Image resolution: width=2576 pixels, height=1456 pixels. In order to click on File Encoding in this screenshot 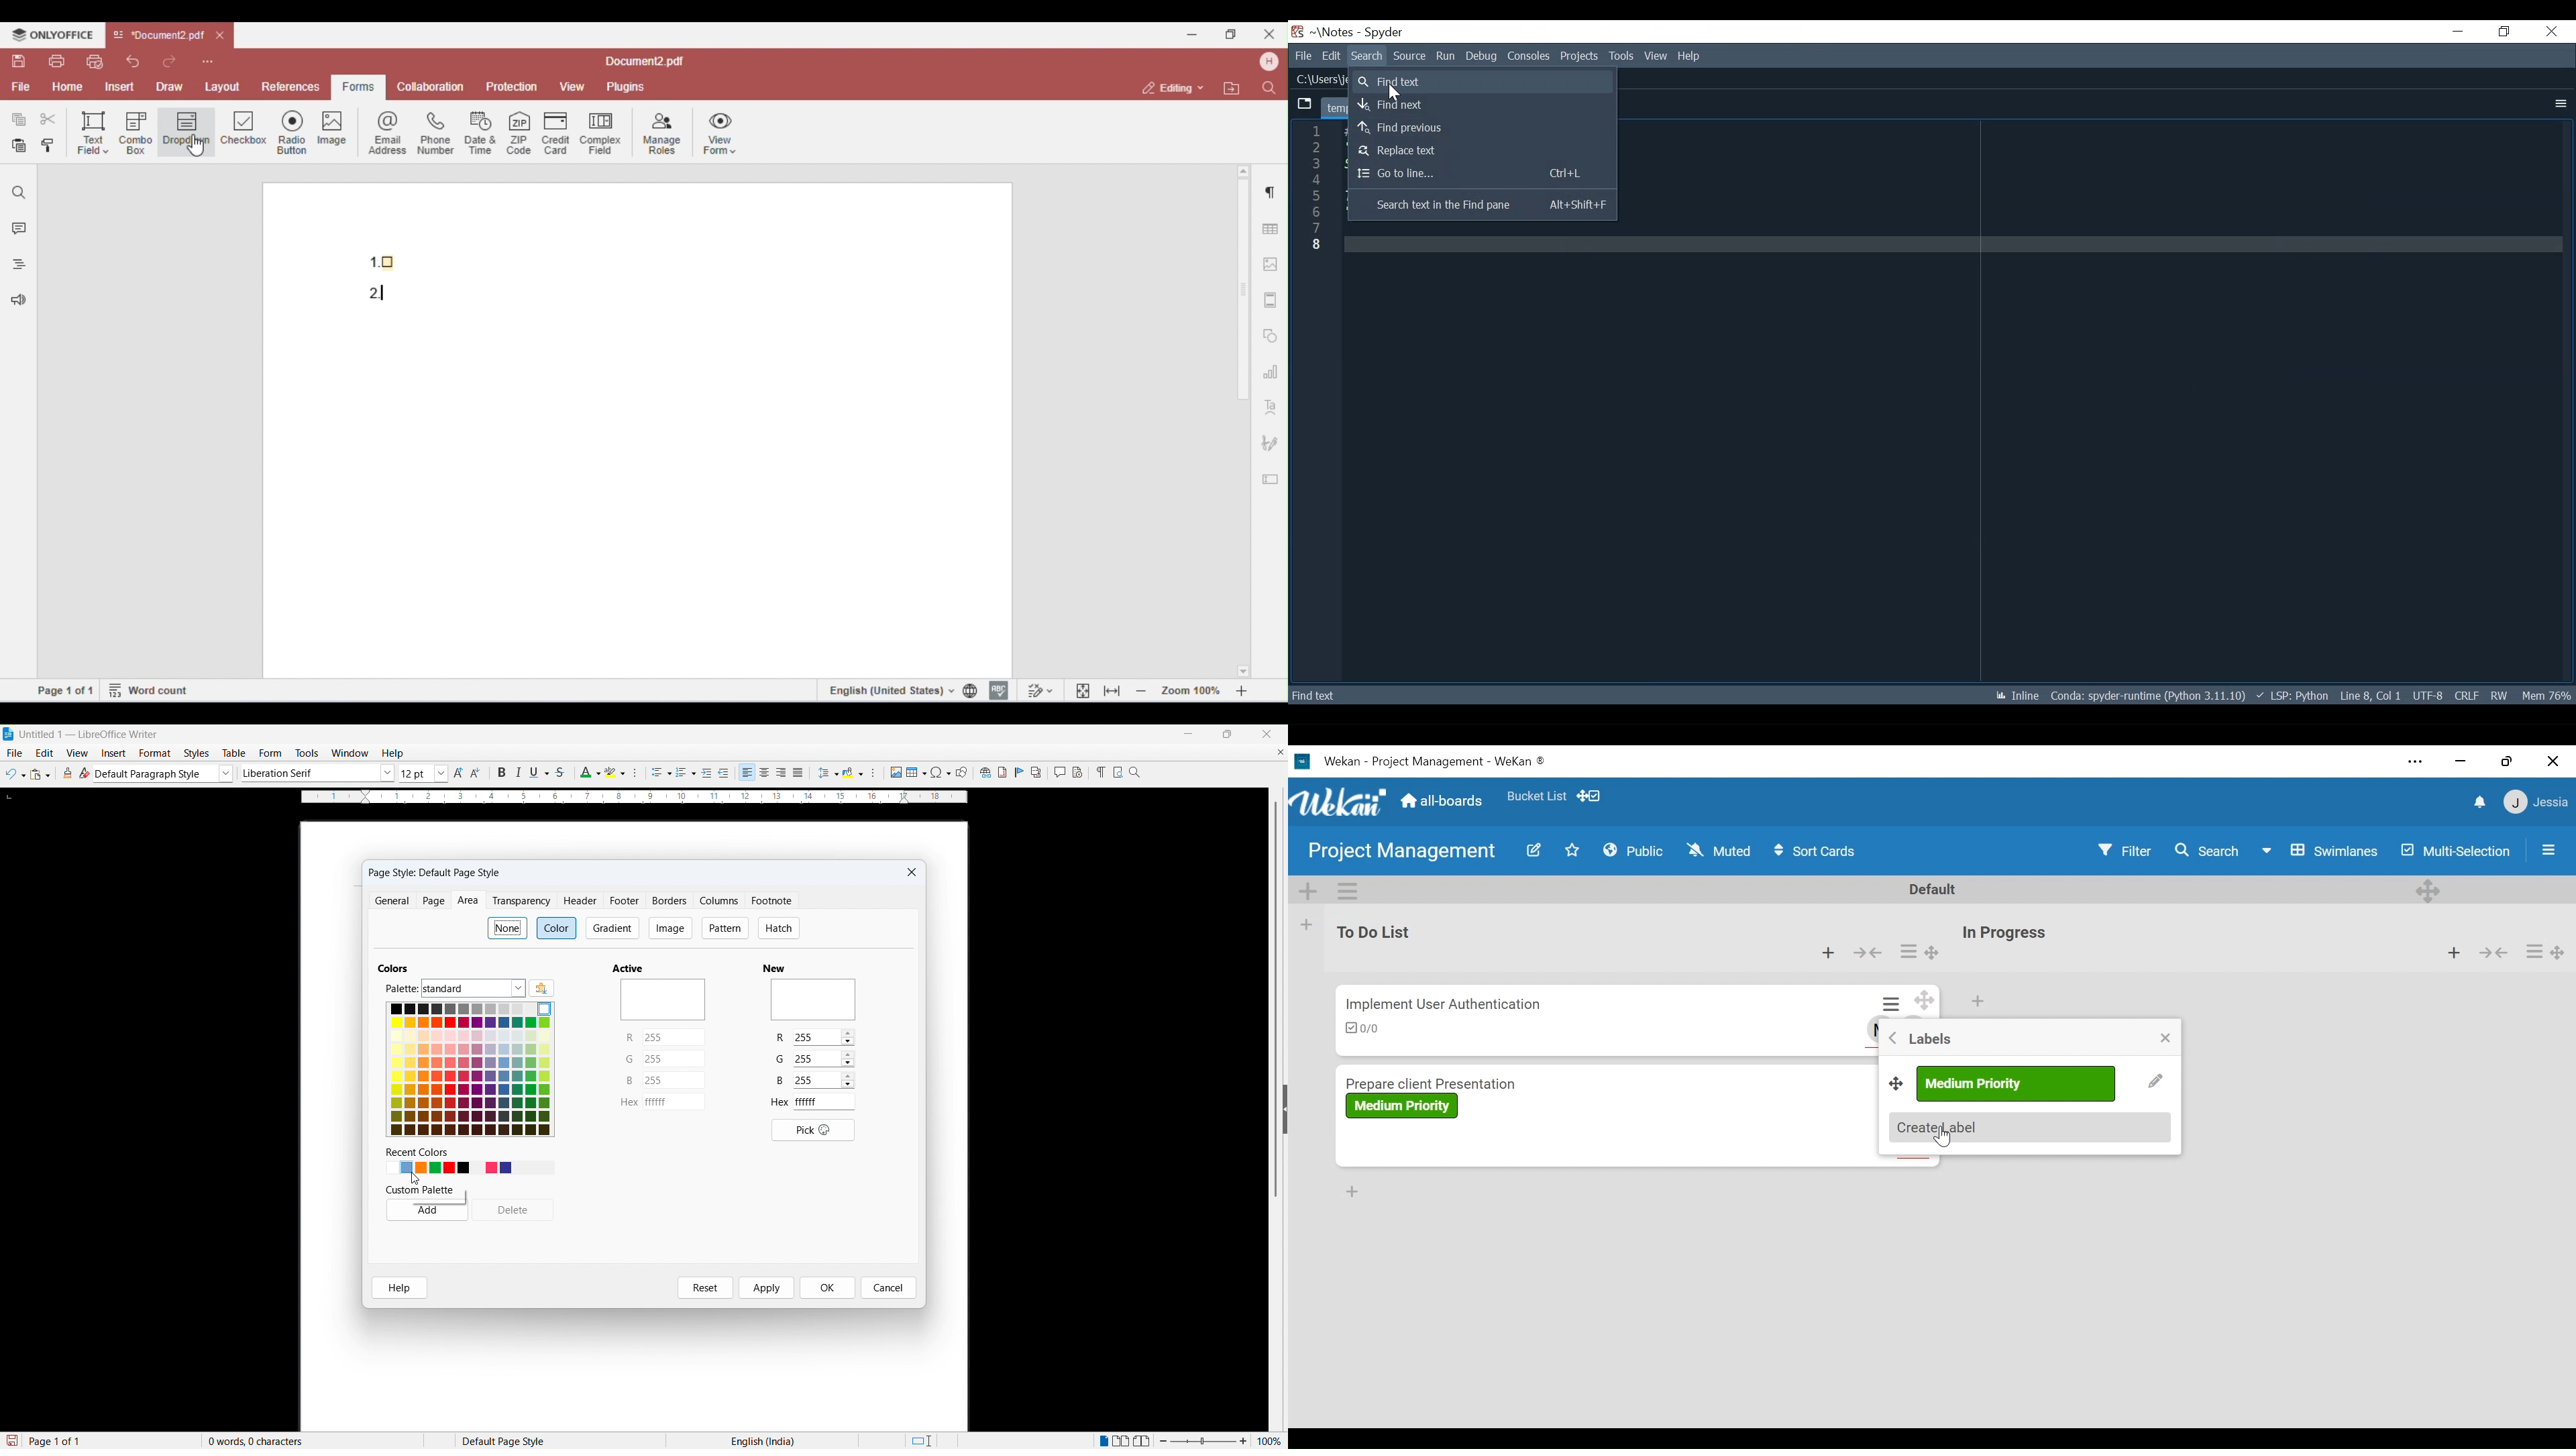, I will do `click(2427, 694)`.